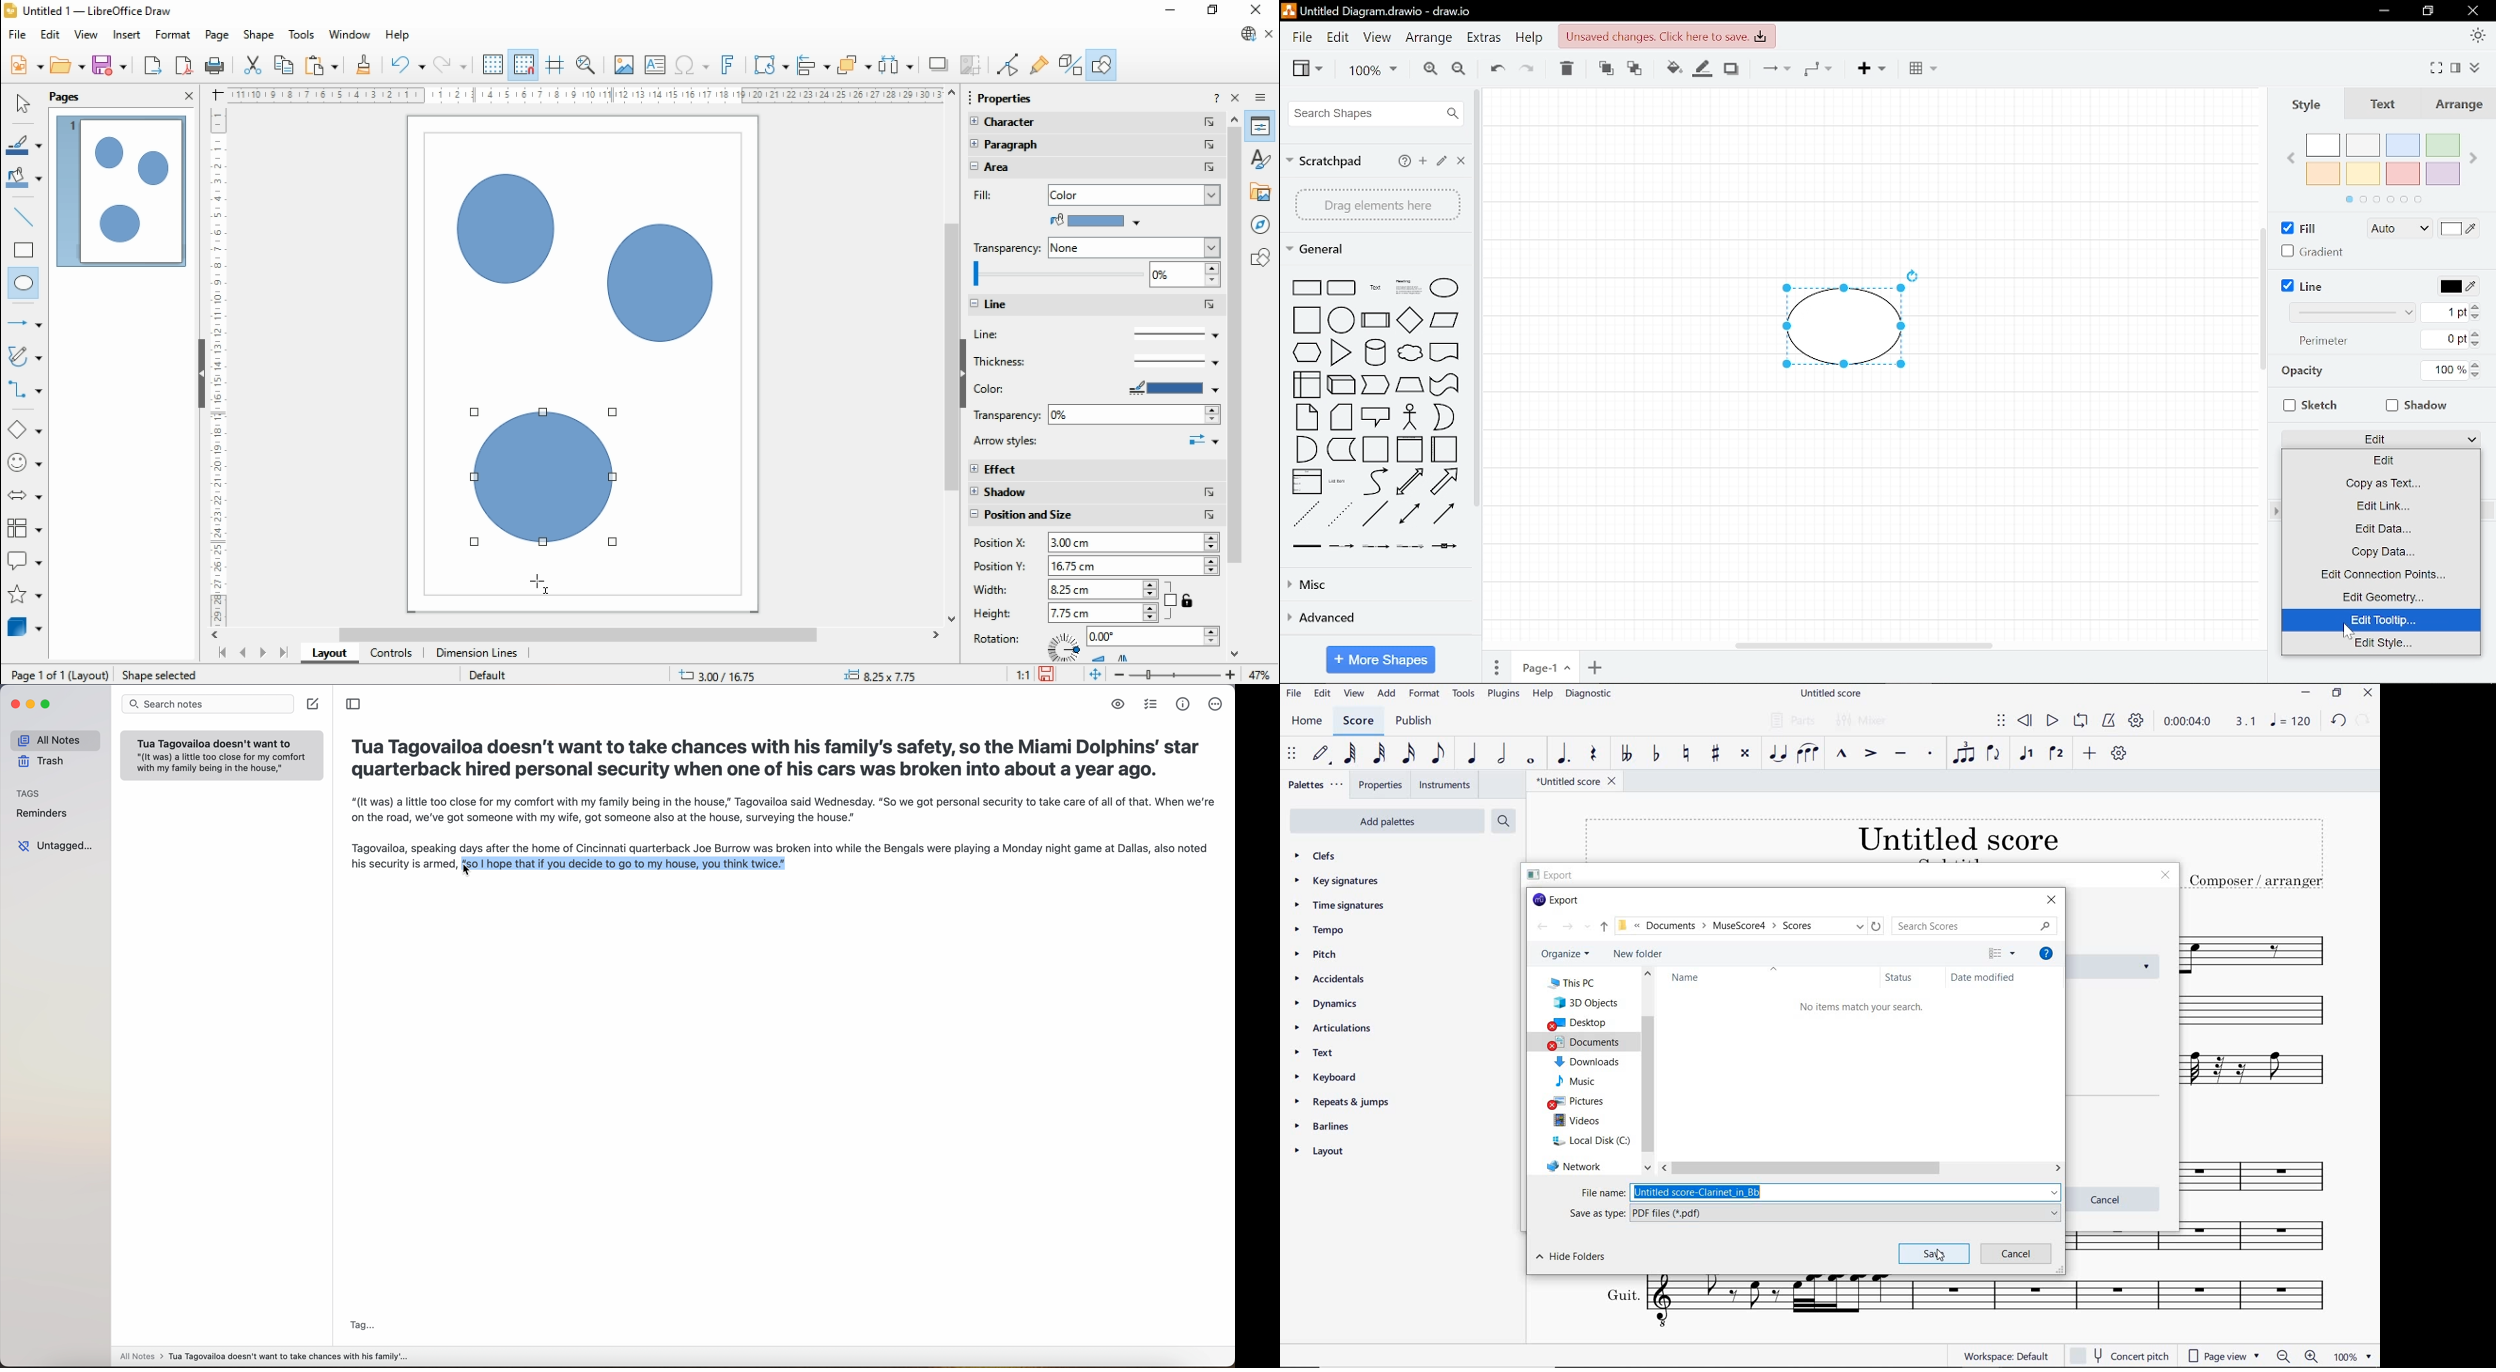  I want to click on undo, so click(408, 65).